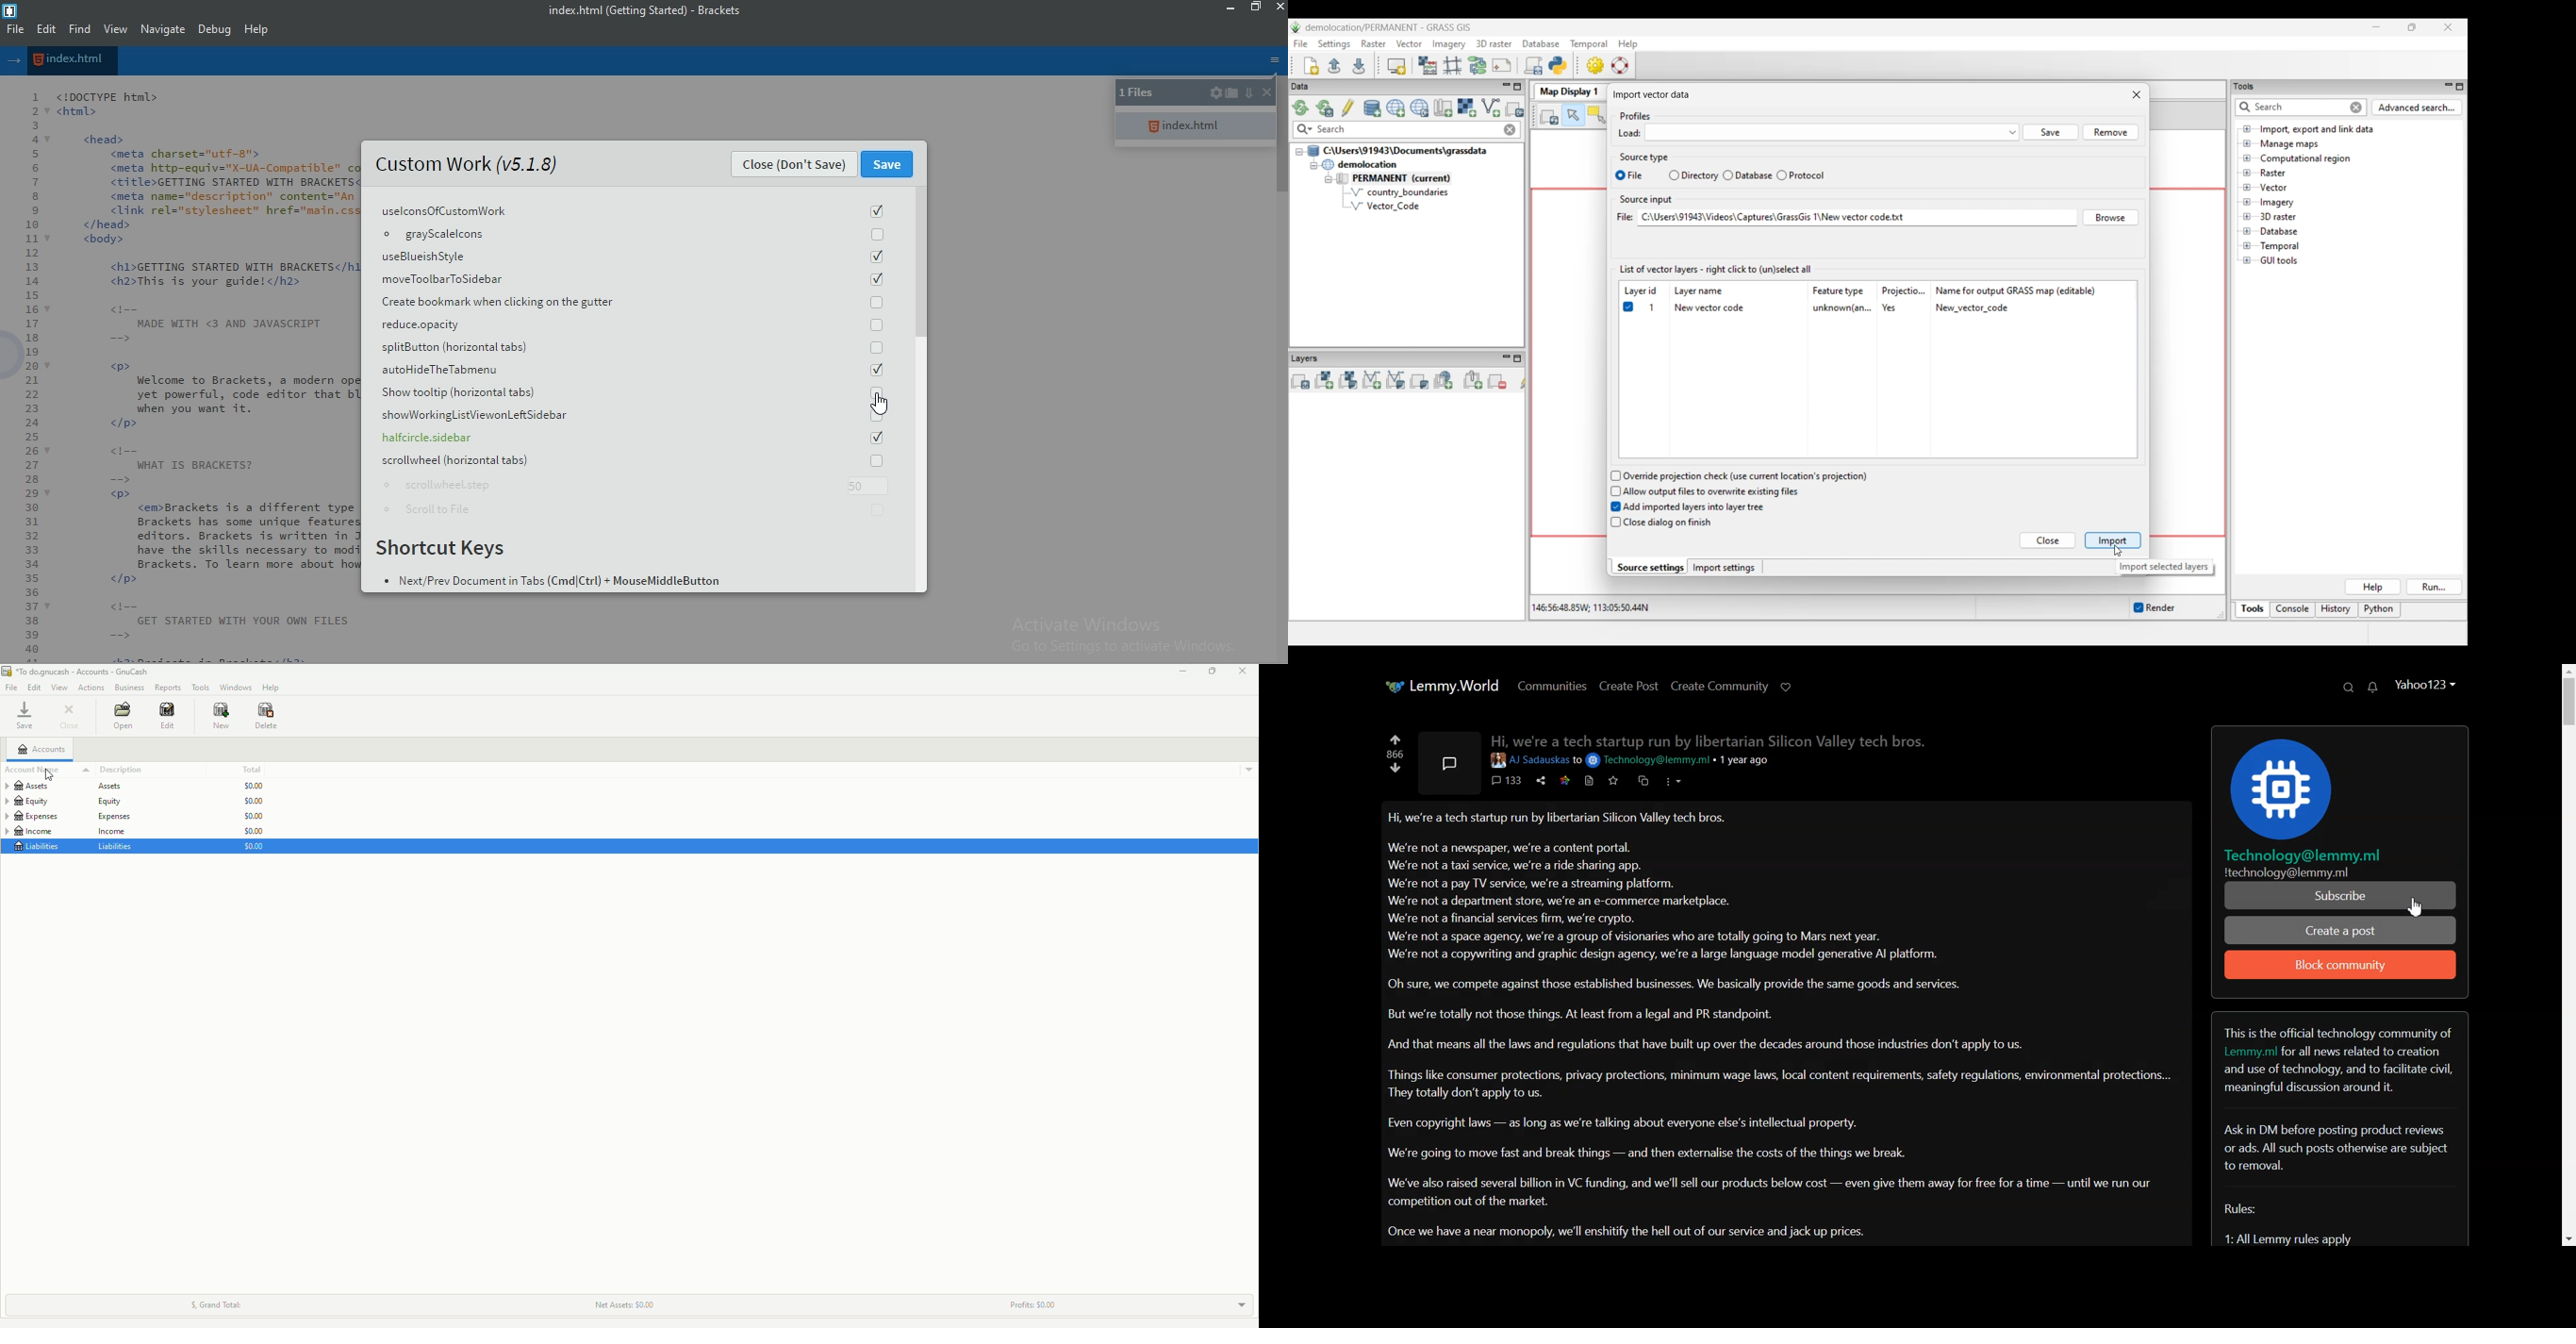 The height and width of the screenshot is (1344, 2576). What do you see at coordinates (1280, 139) in the screenshot?
I see `scroll bar` at bounding box center [1280, 139].